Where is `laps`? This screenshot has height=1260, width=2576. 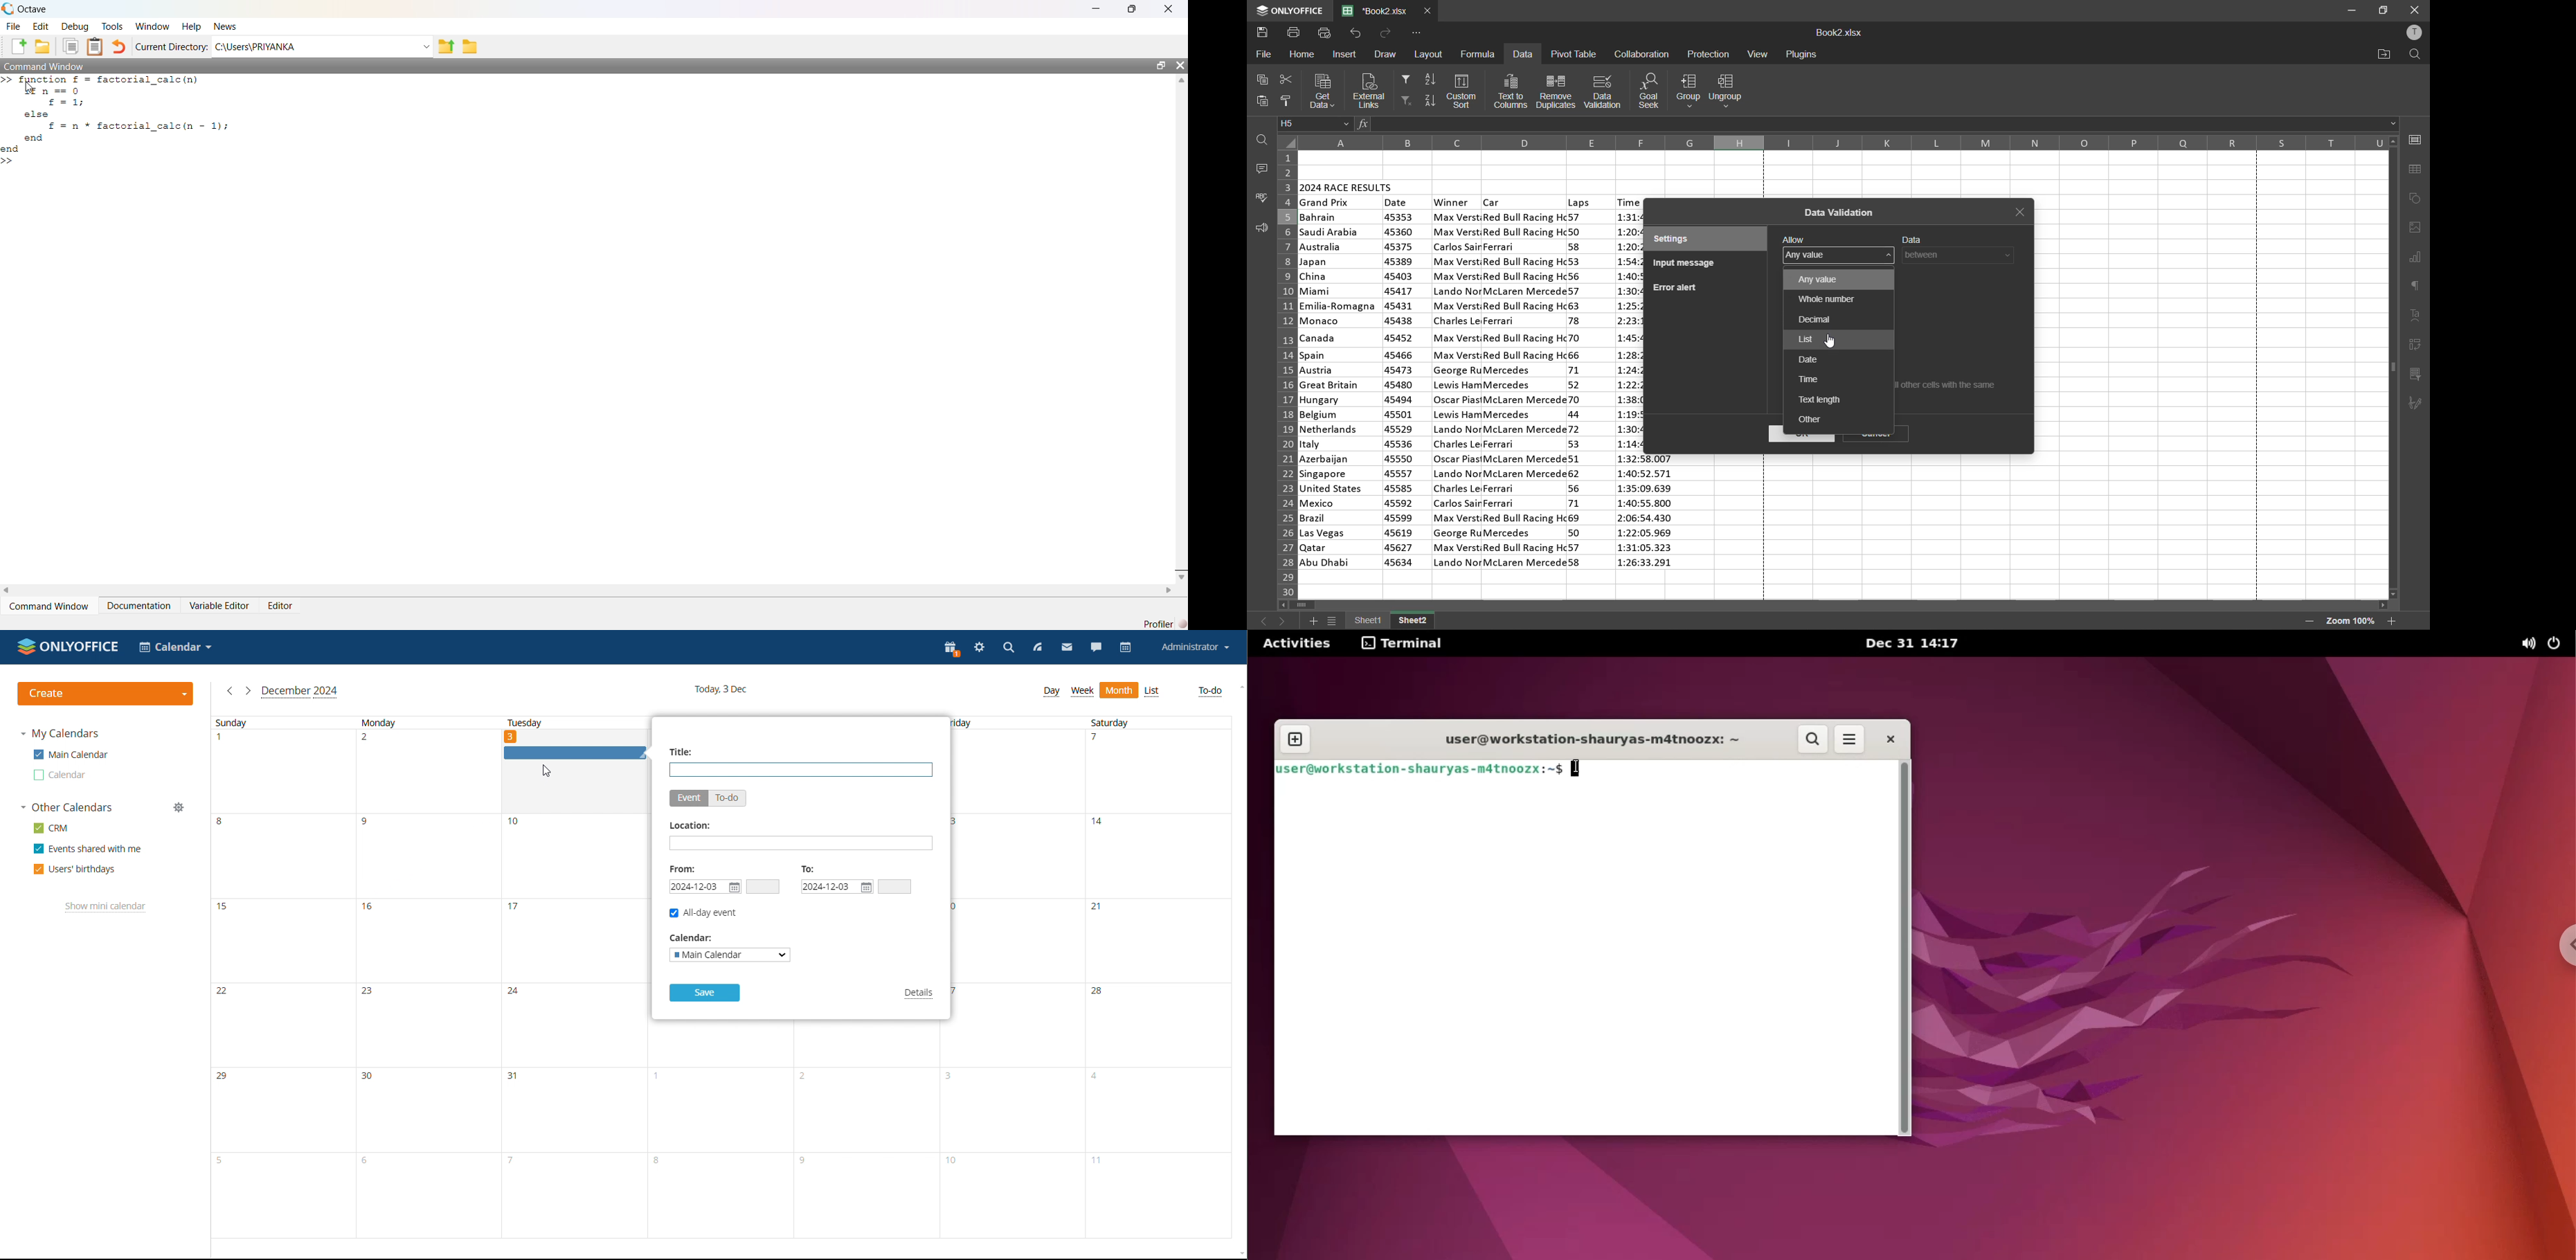 laps is located at coordinates (1579, 202).